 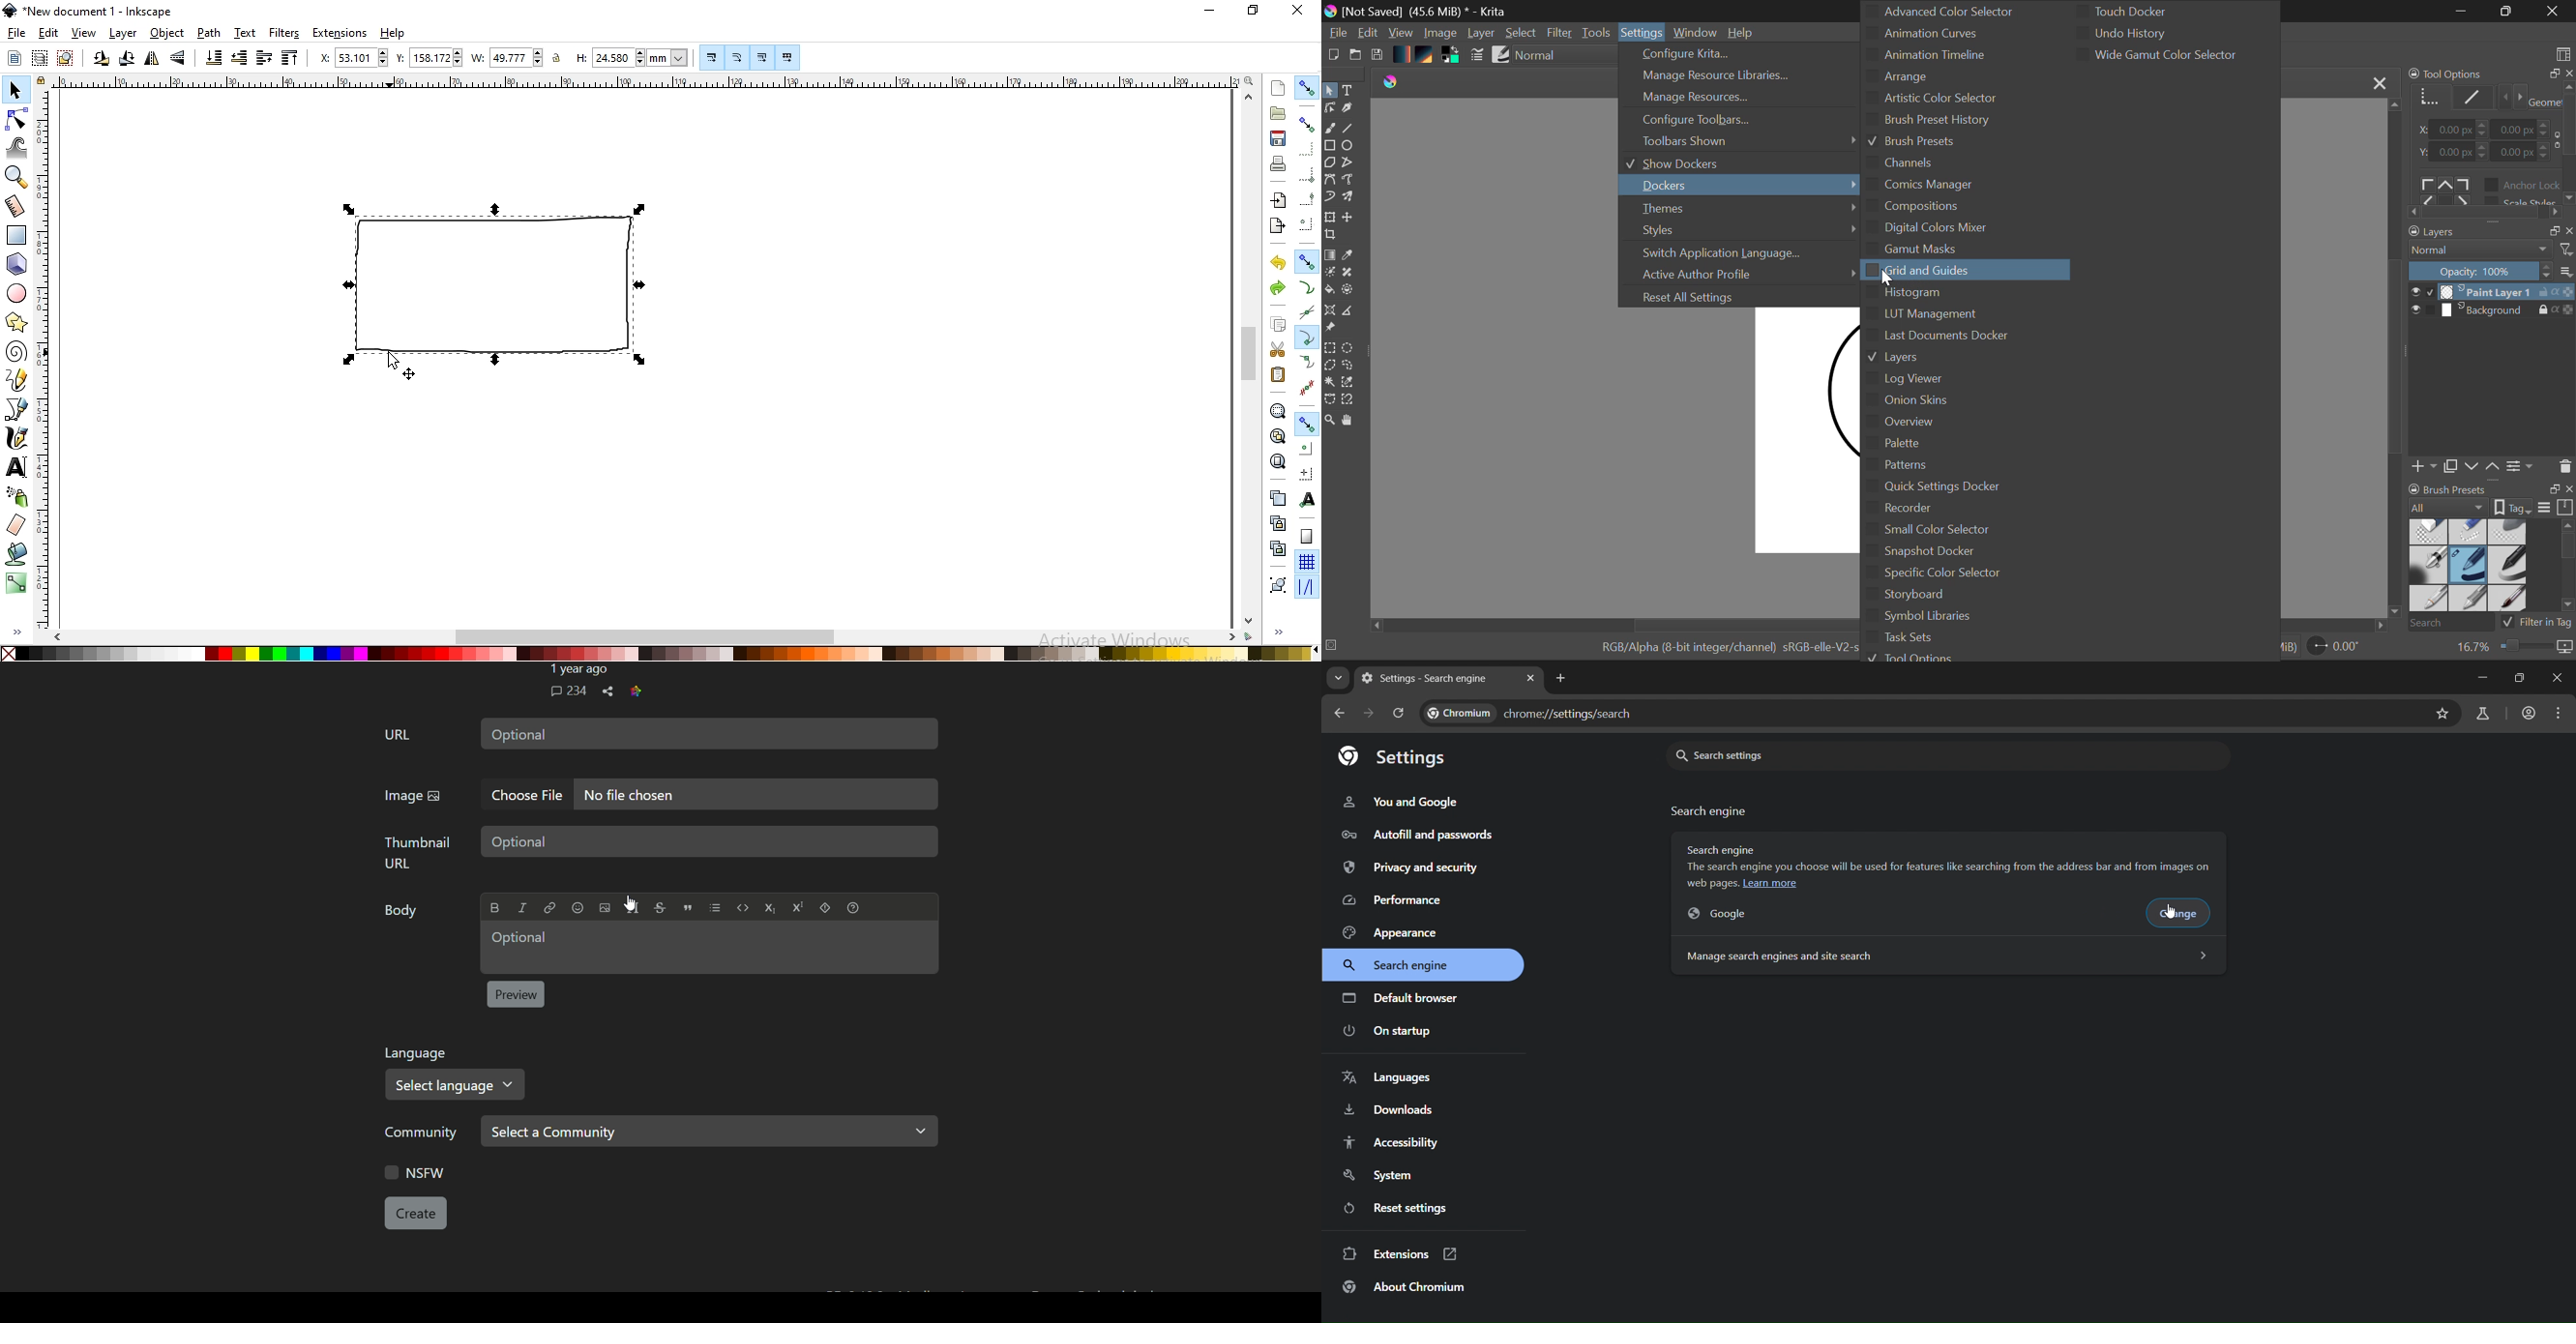 What do you see at coordinates (1350, 420) in the screenshot?
I see `Pan` at bounding box center [1350, 420].